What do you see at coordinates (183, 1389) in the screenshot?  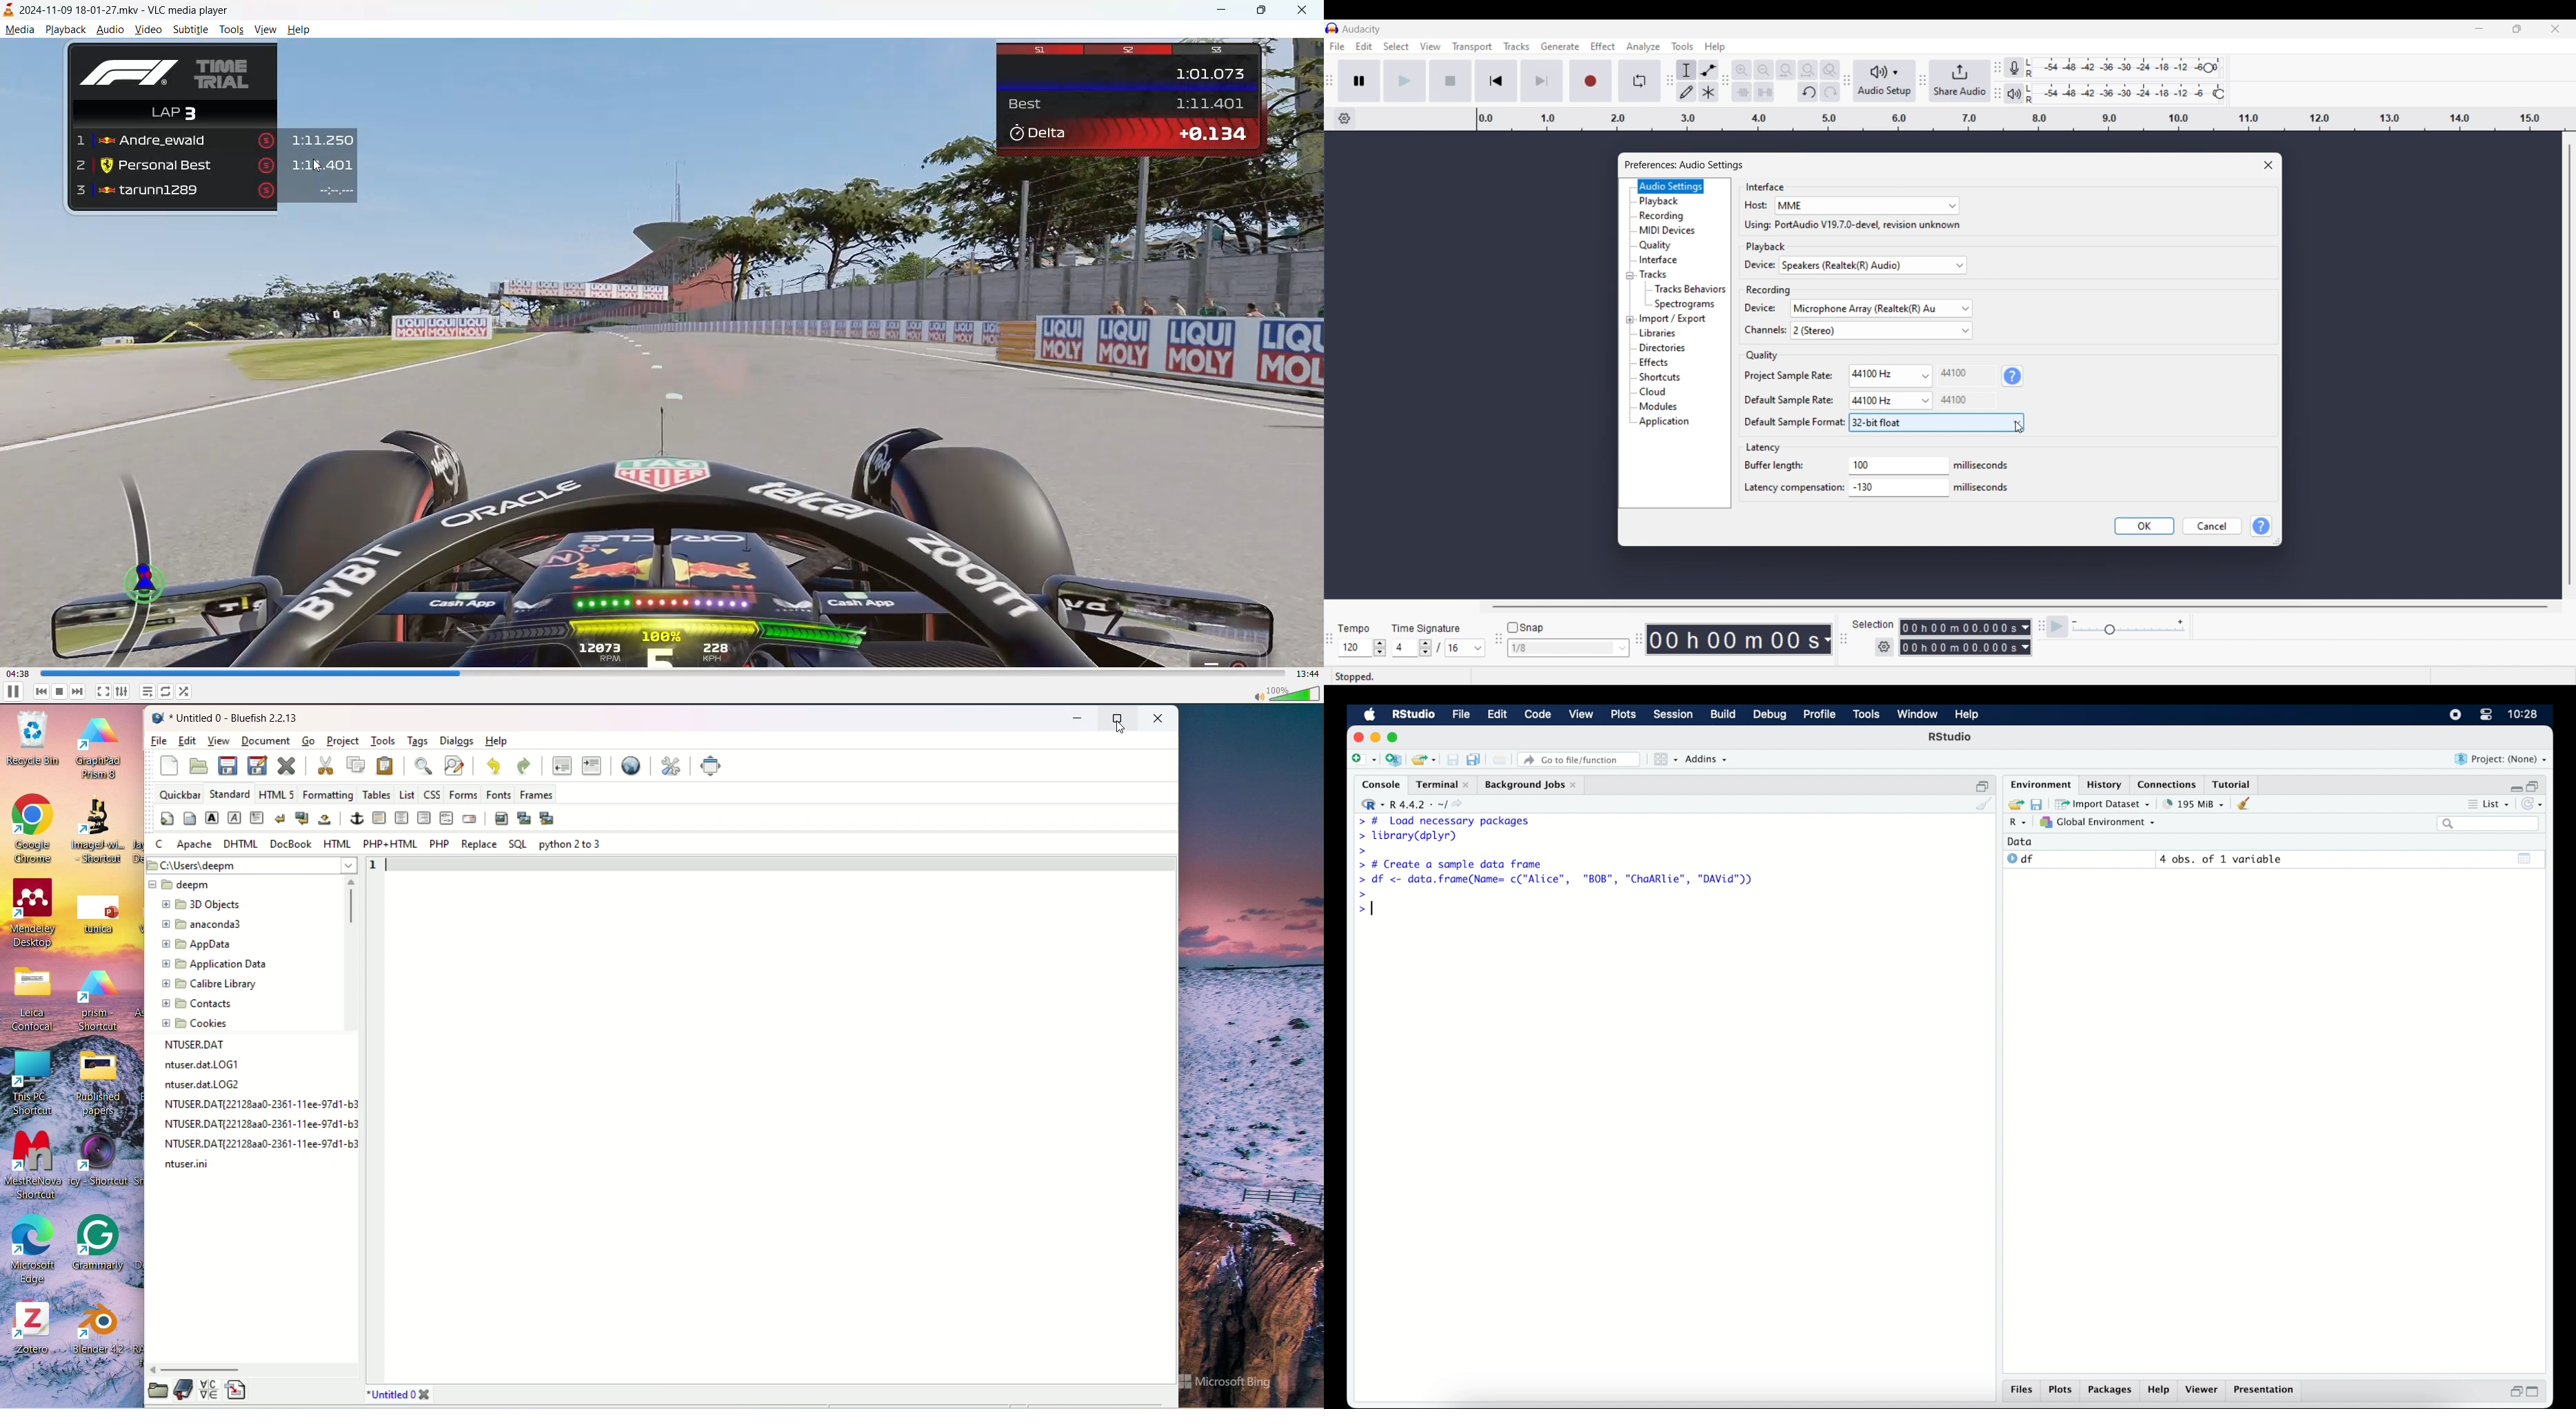 I see `documentation` at bounding box center [183, 1389].